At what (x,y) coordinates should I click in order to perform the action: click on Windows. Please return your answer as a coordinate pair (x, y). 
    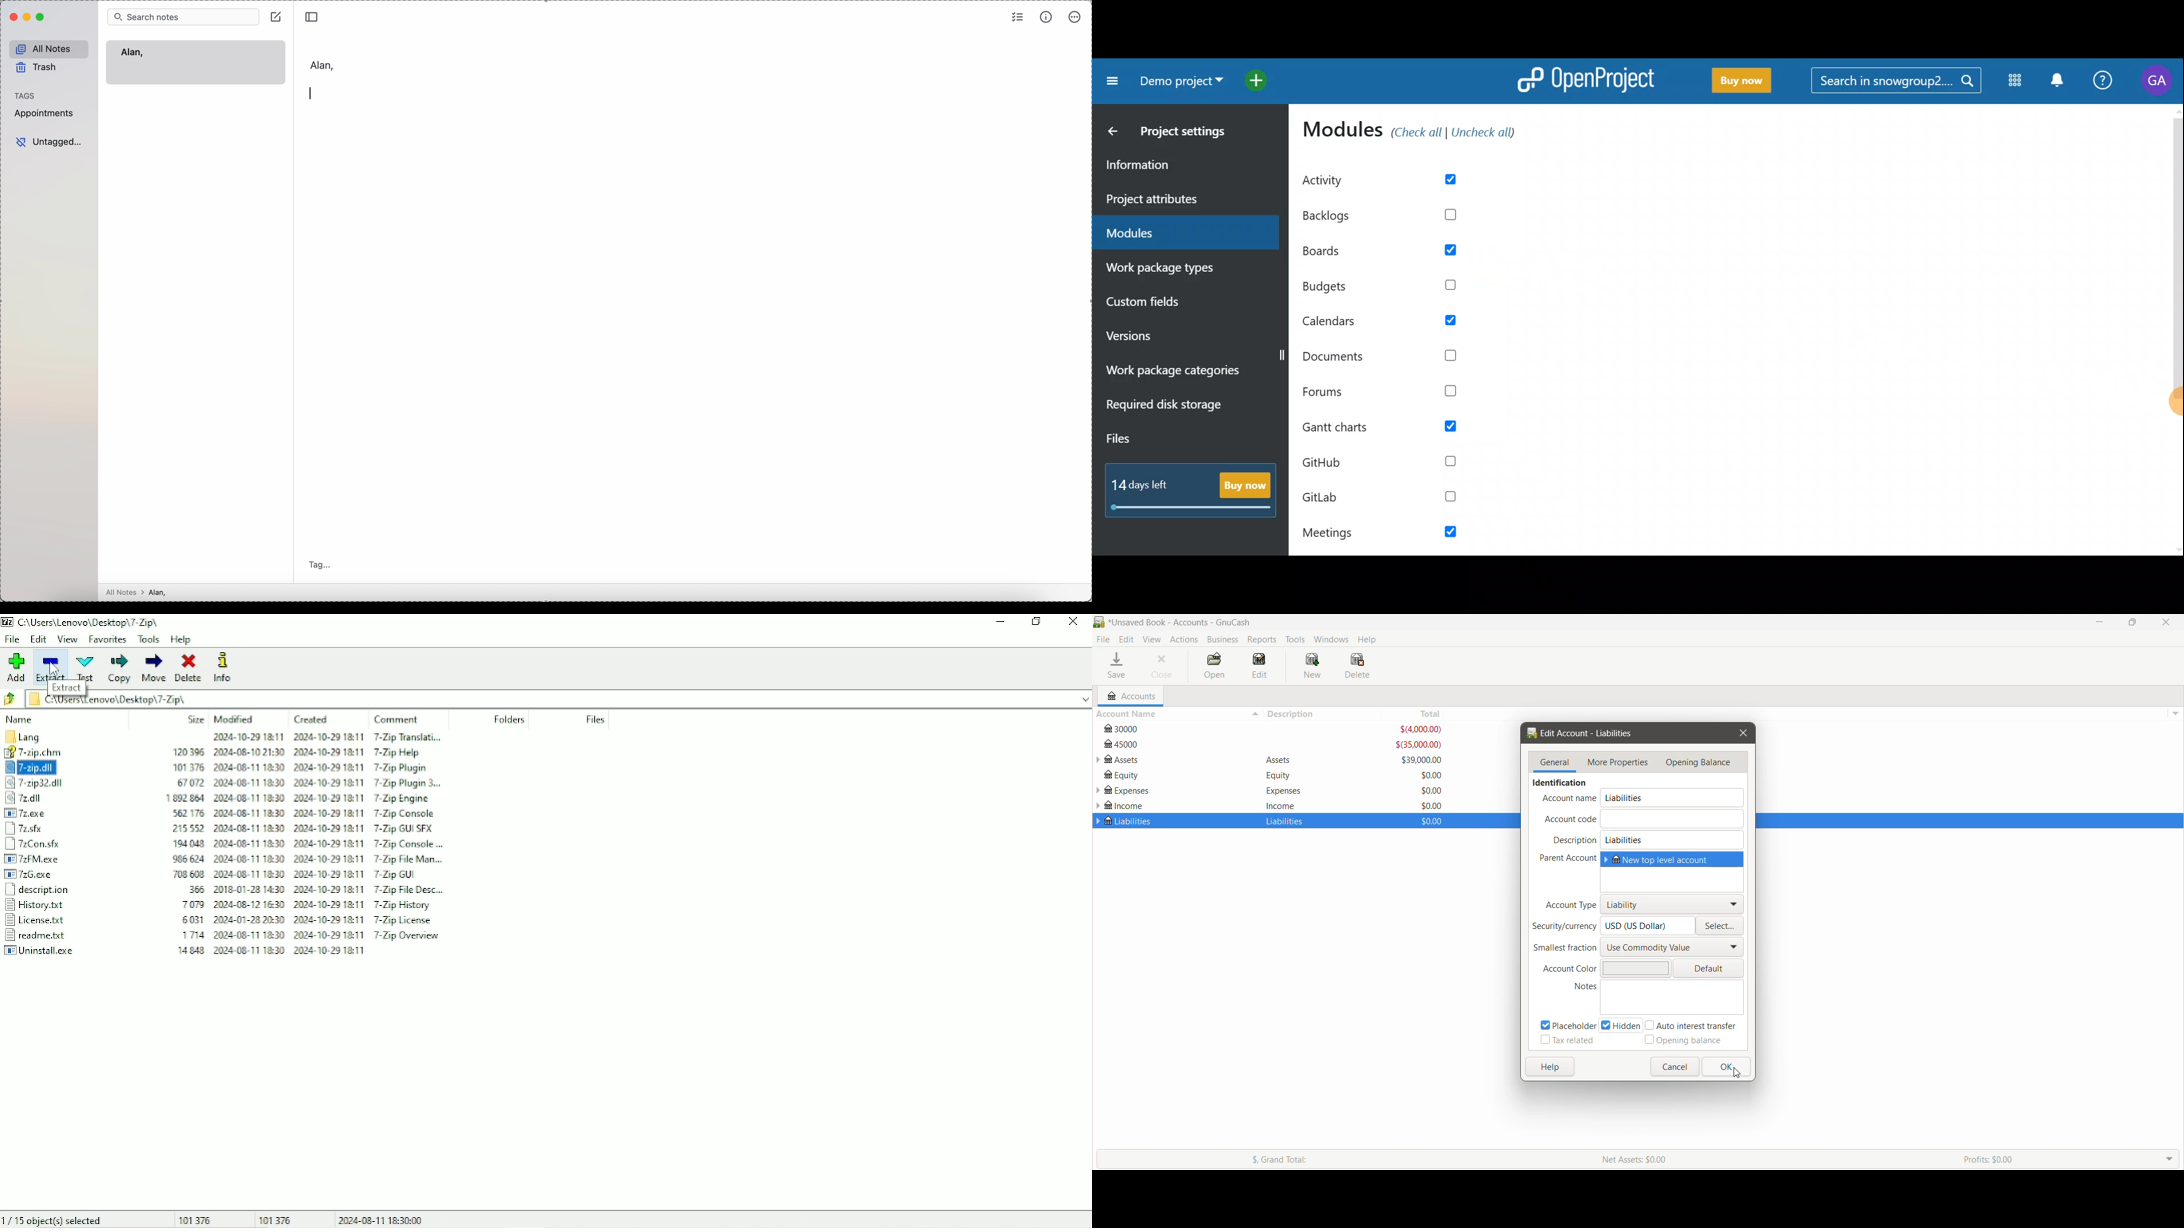
    Looking at the image, I should click on (1332, 638).